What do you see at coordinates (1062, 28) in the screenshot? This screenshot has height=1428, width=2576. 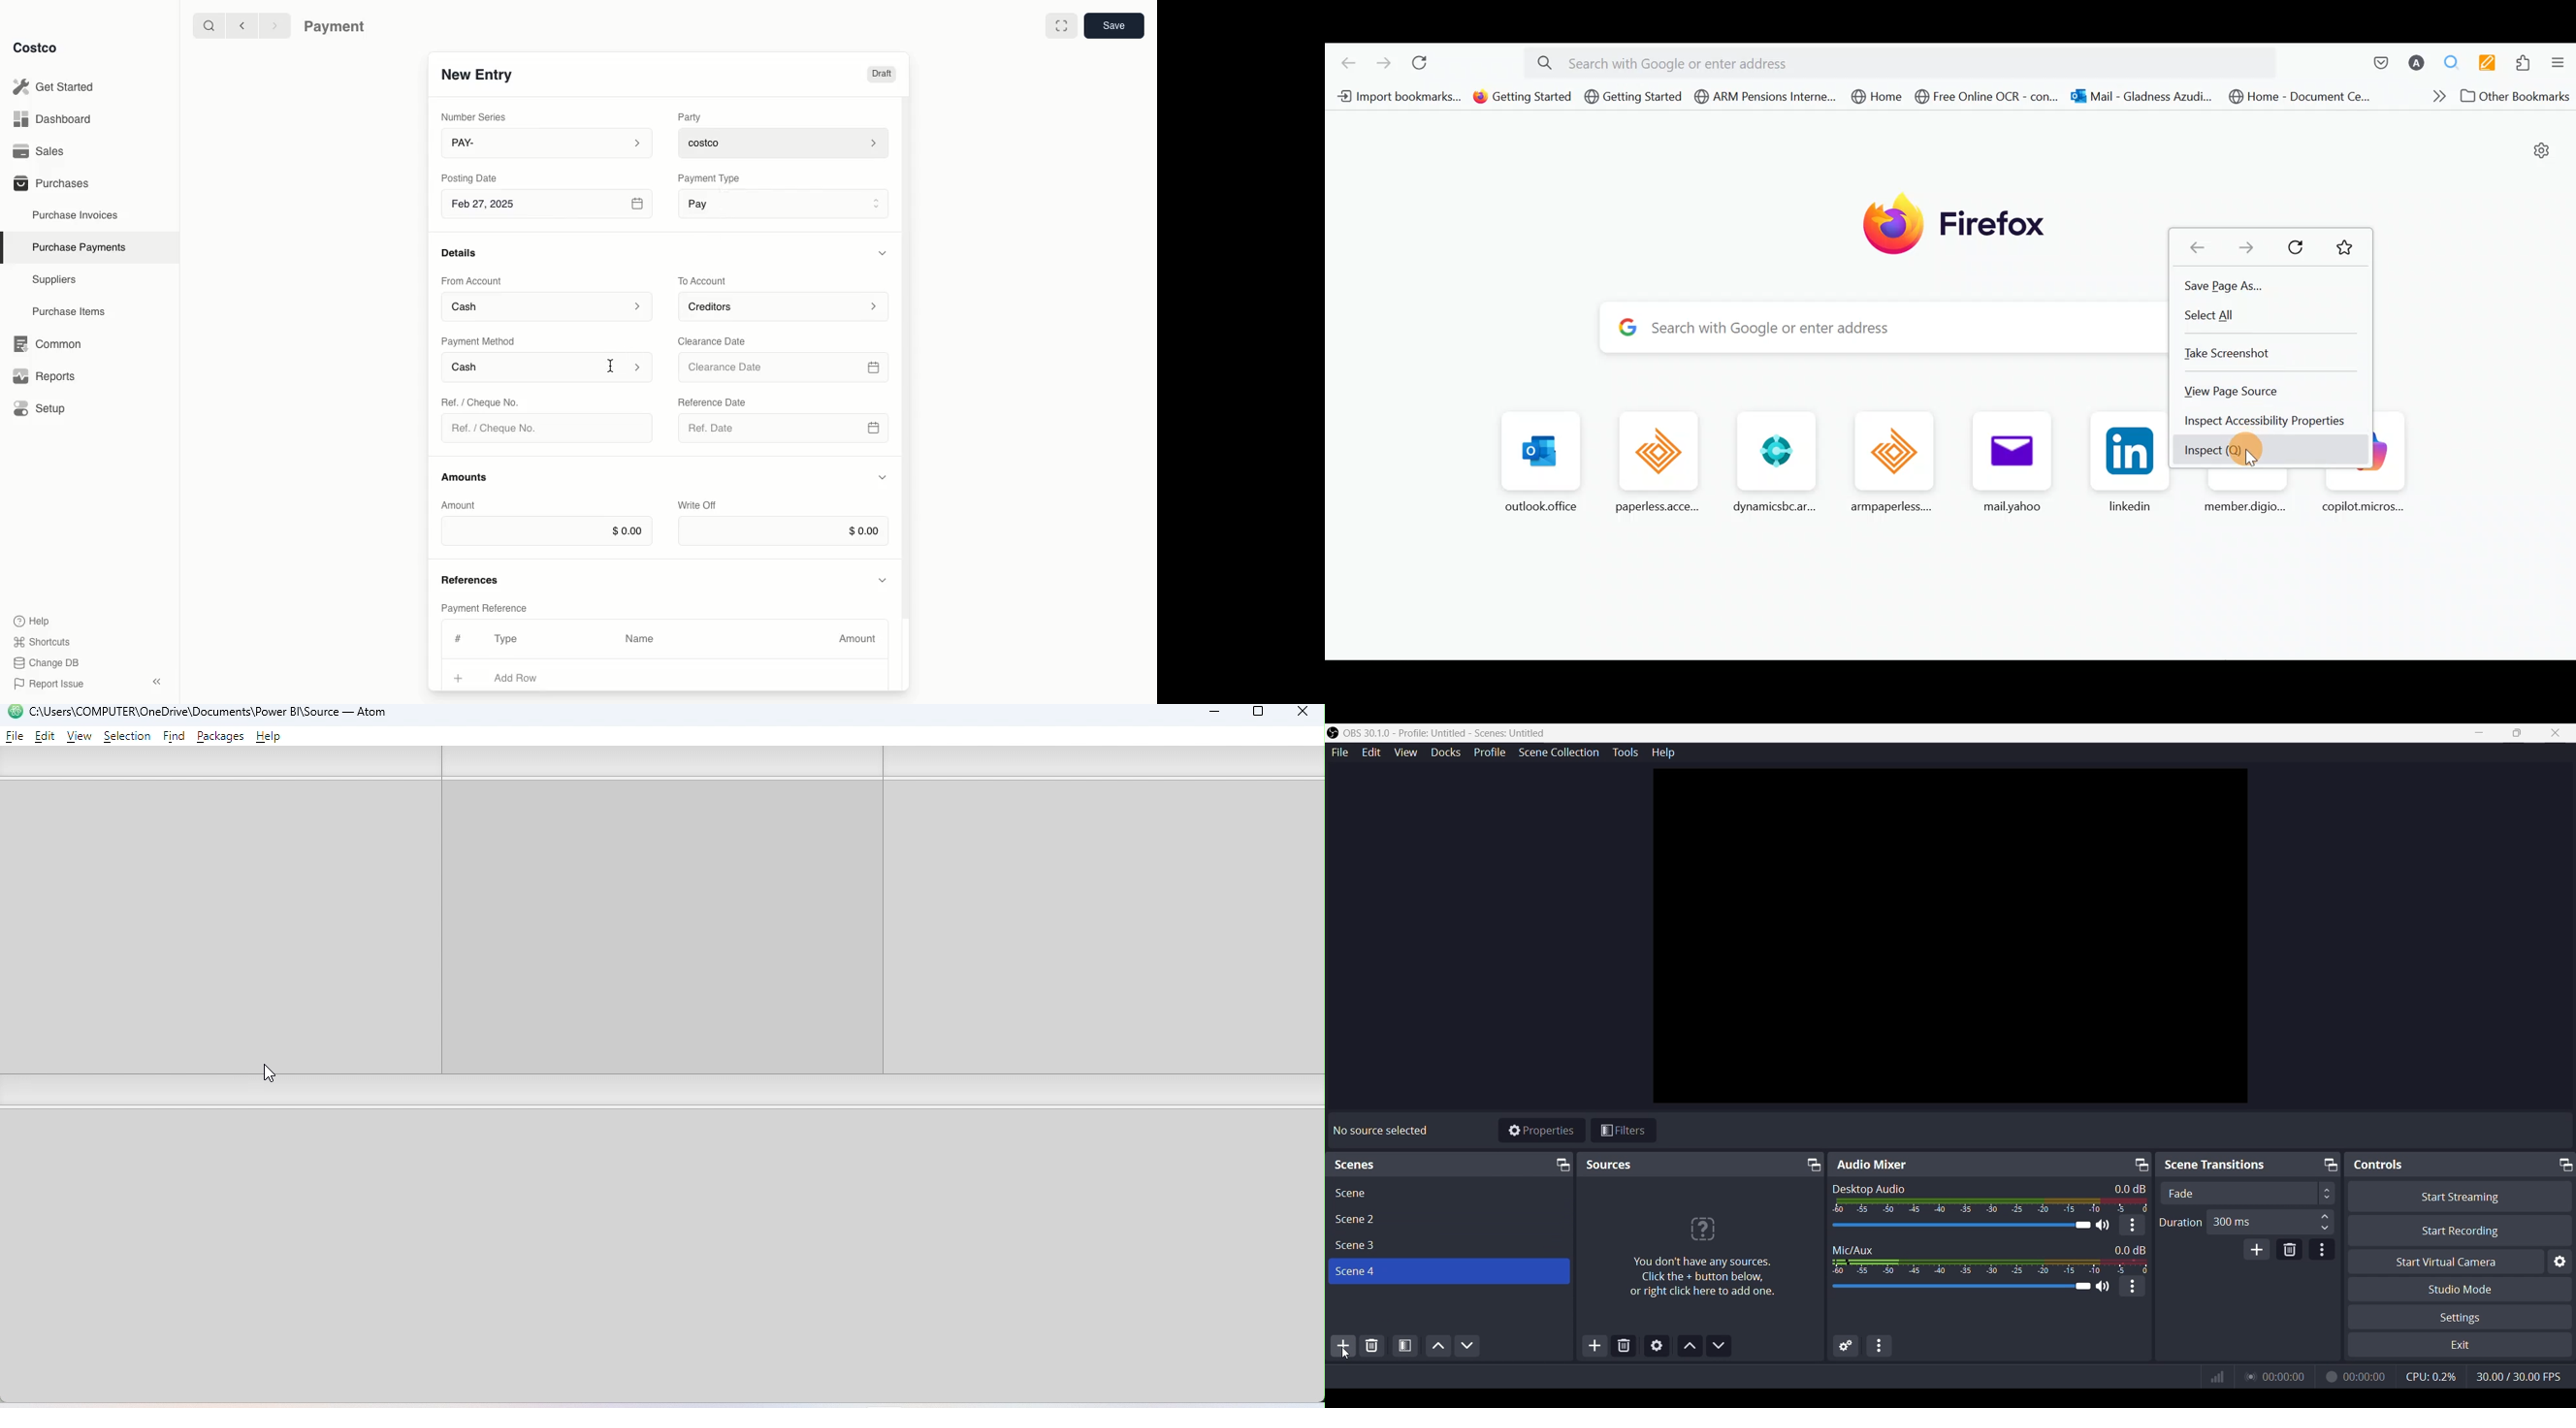 I see `Full width toggle` at bounding box center [1062, 28].